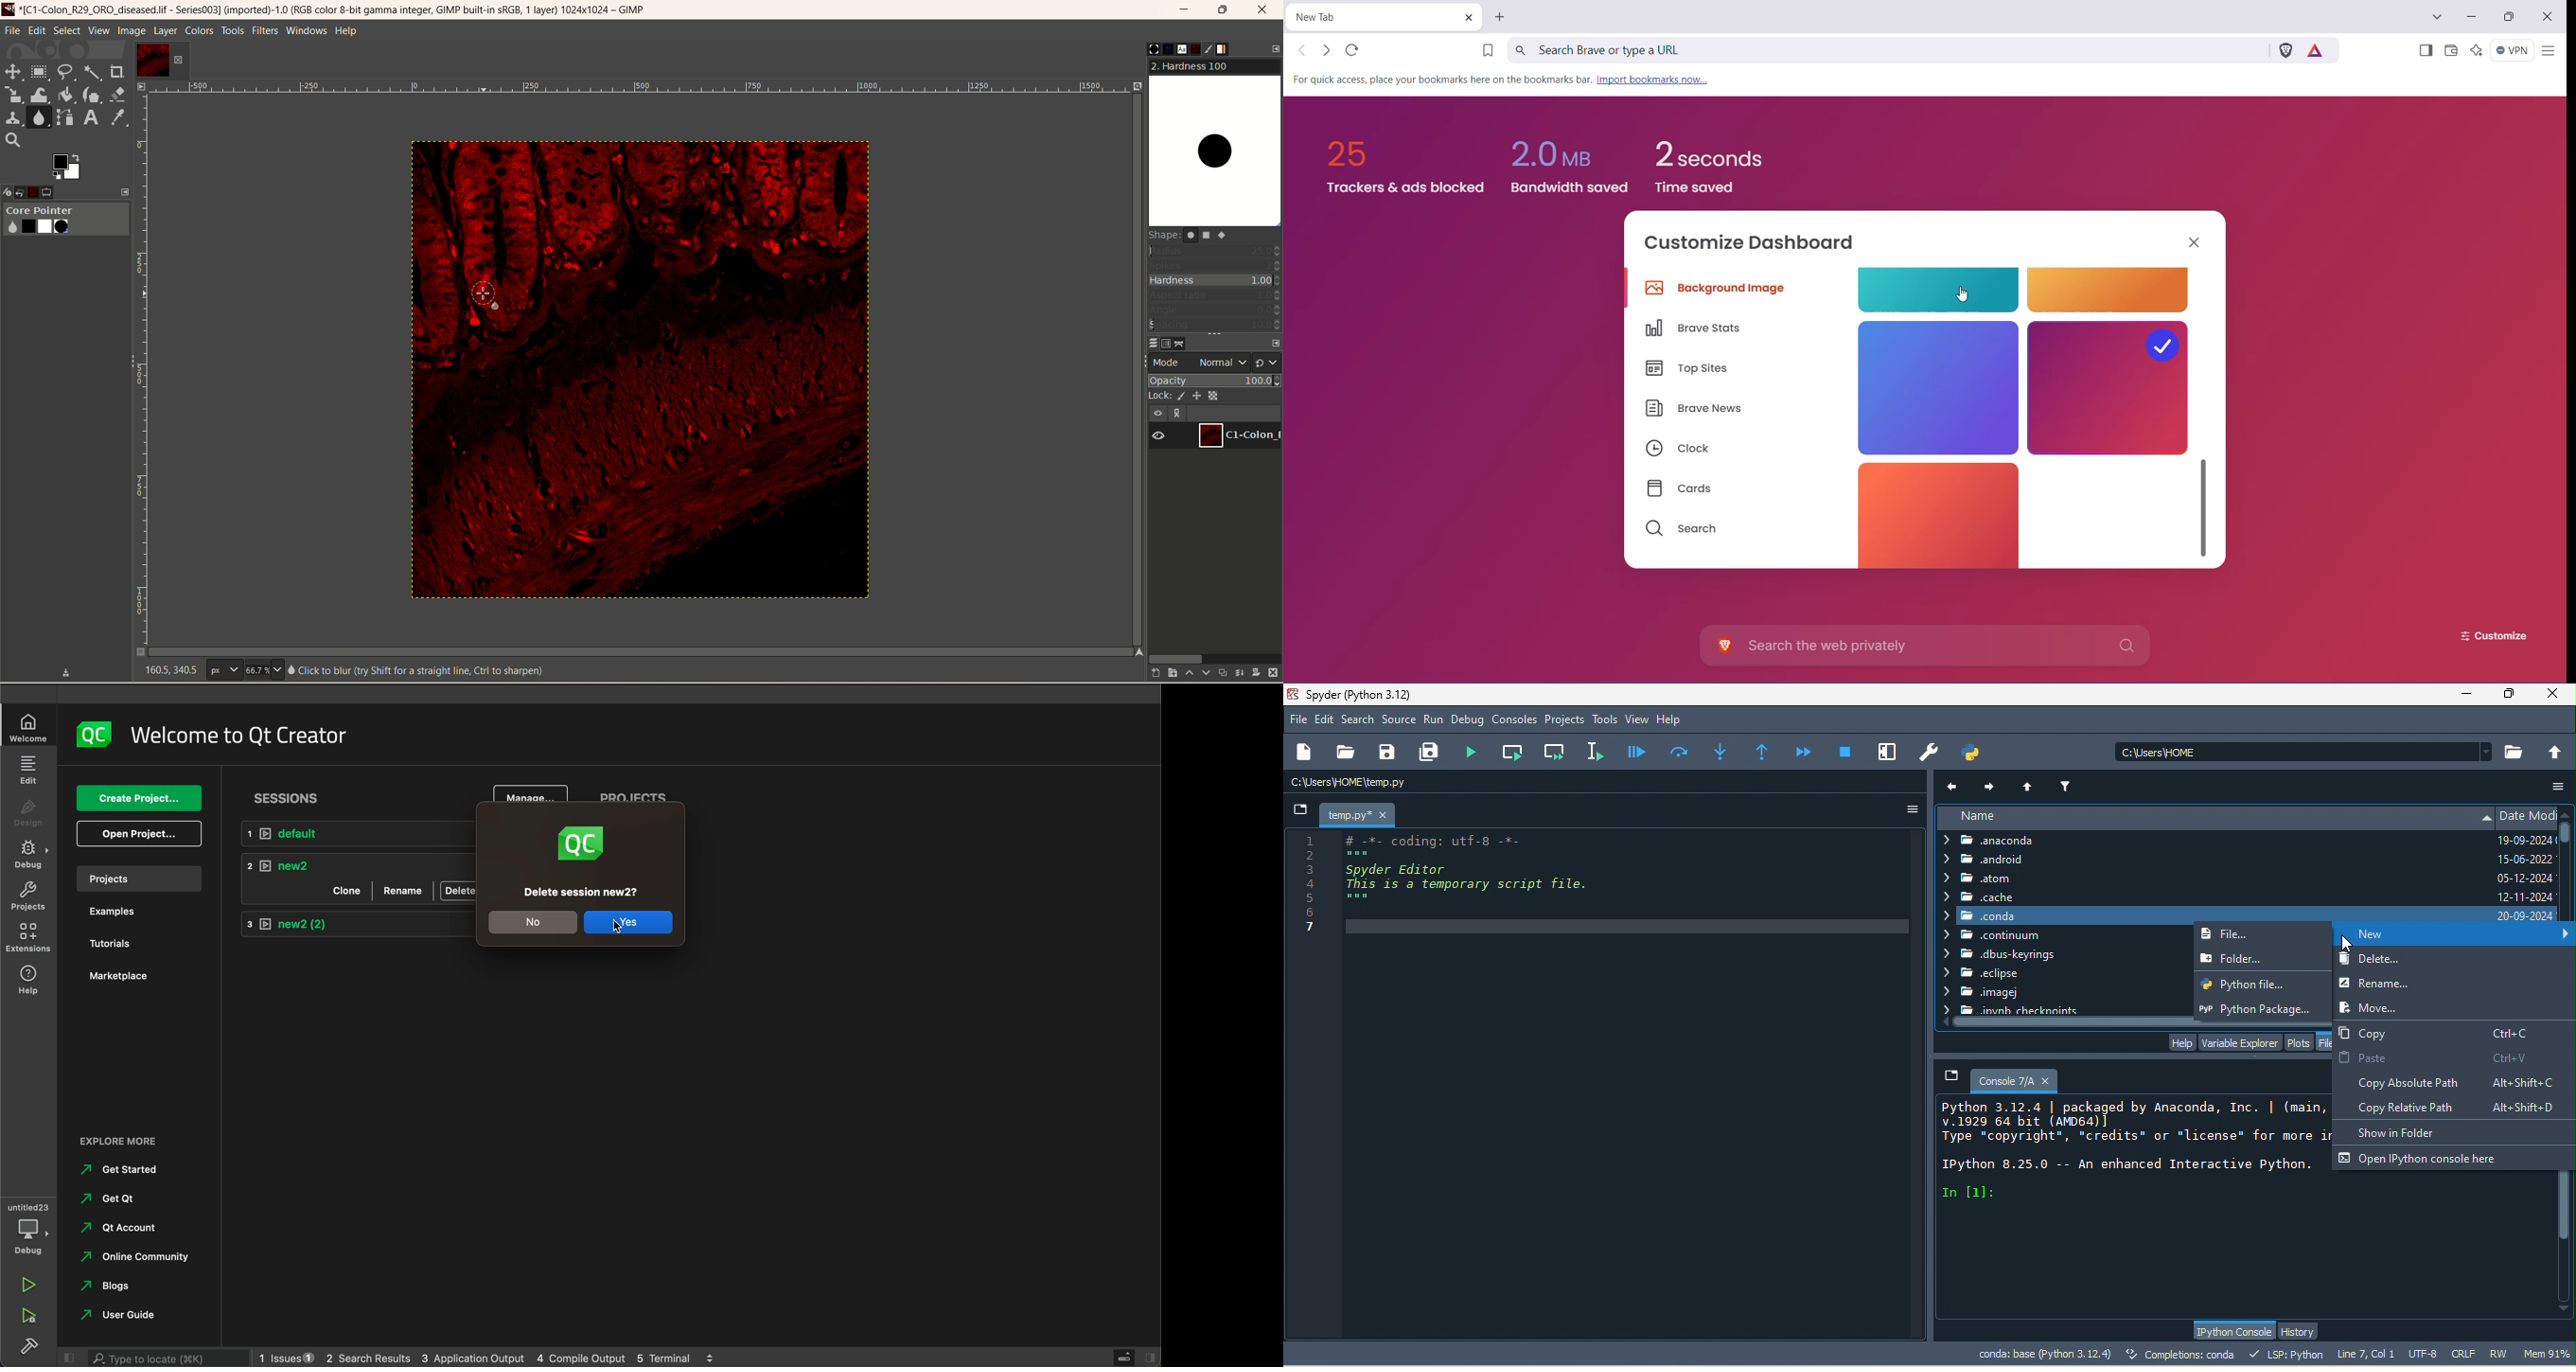 The image size is (2576, 1372). I want to click on history, so click(2302, 1331).